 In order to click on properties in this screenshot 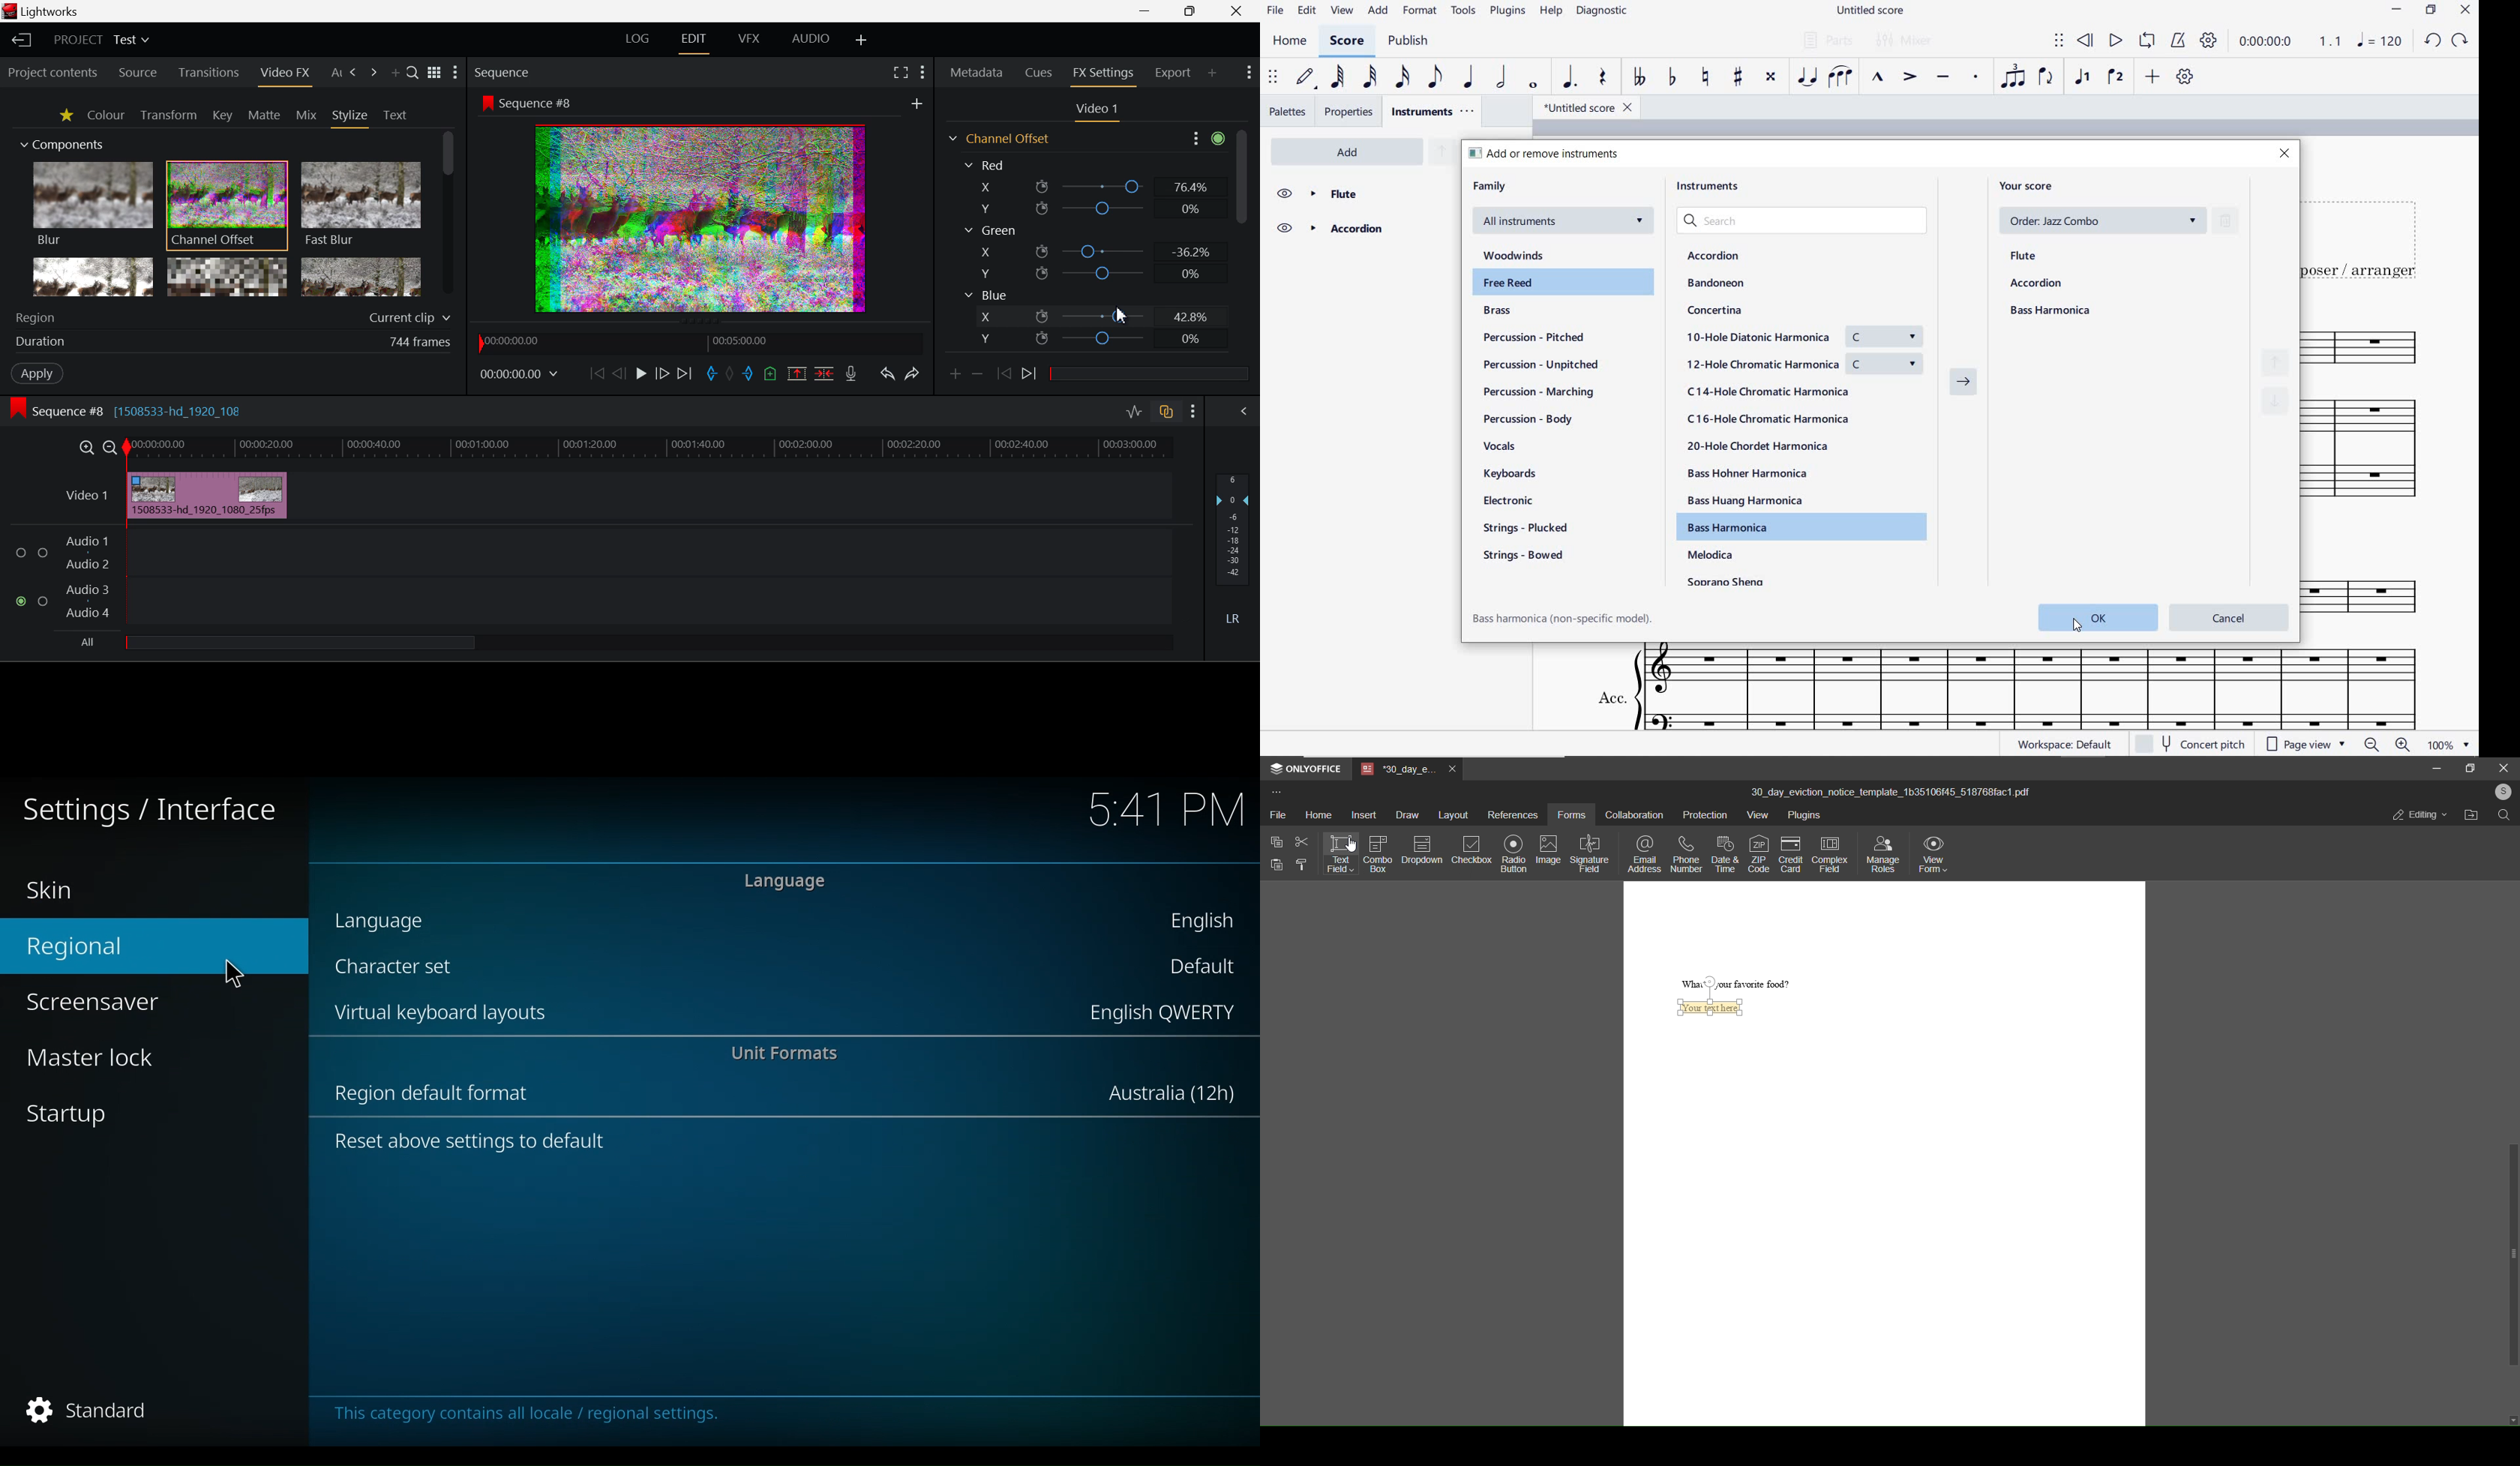, I will do `click(1351, 112)`.